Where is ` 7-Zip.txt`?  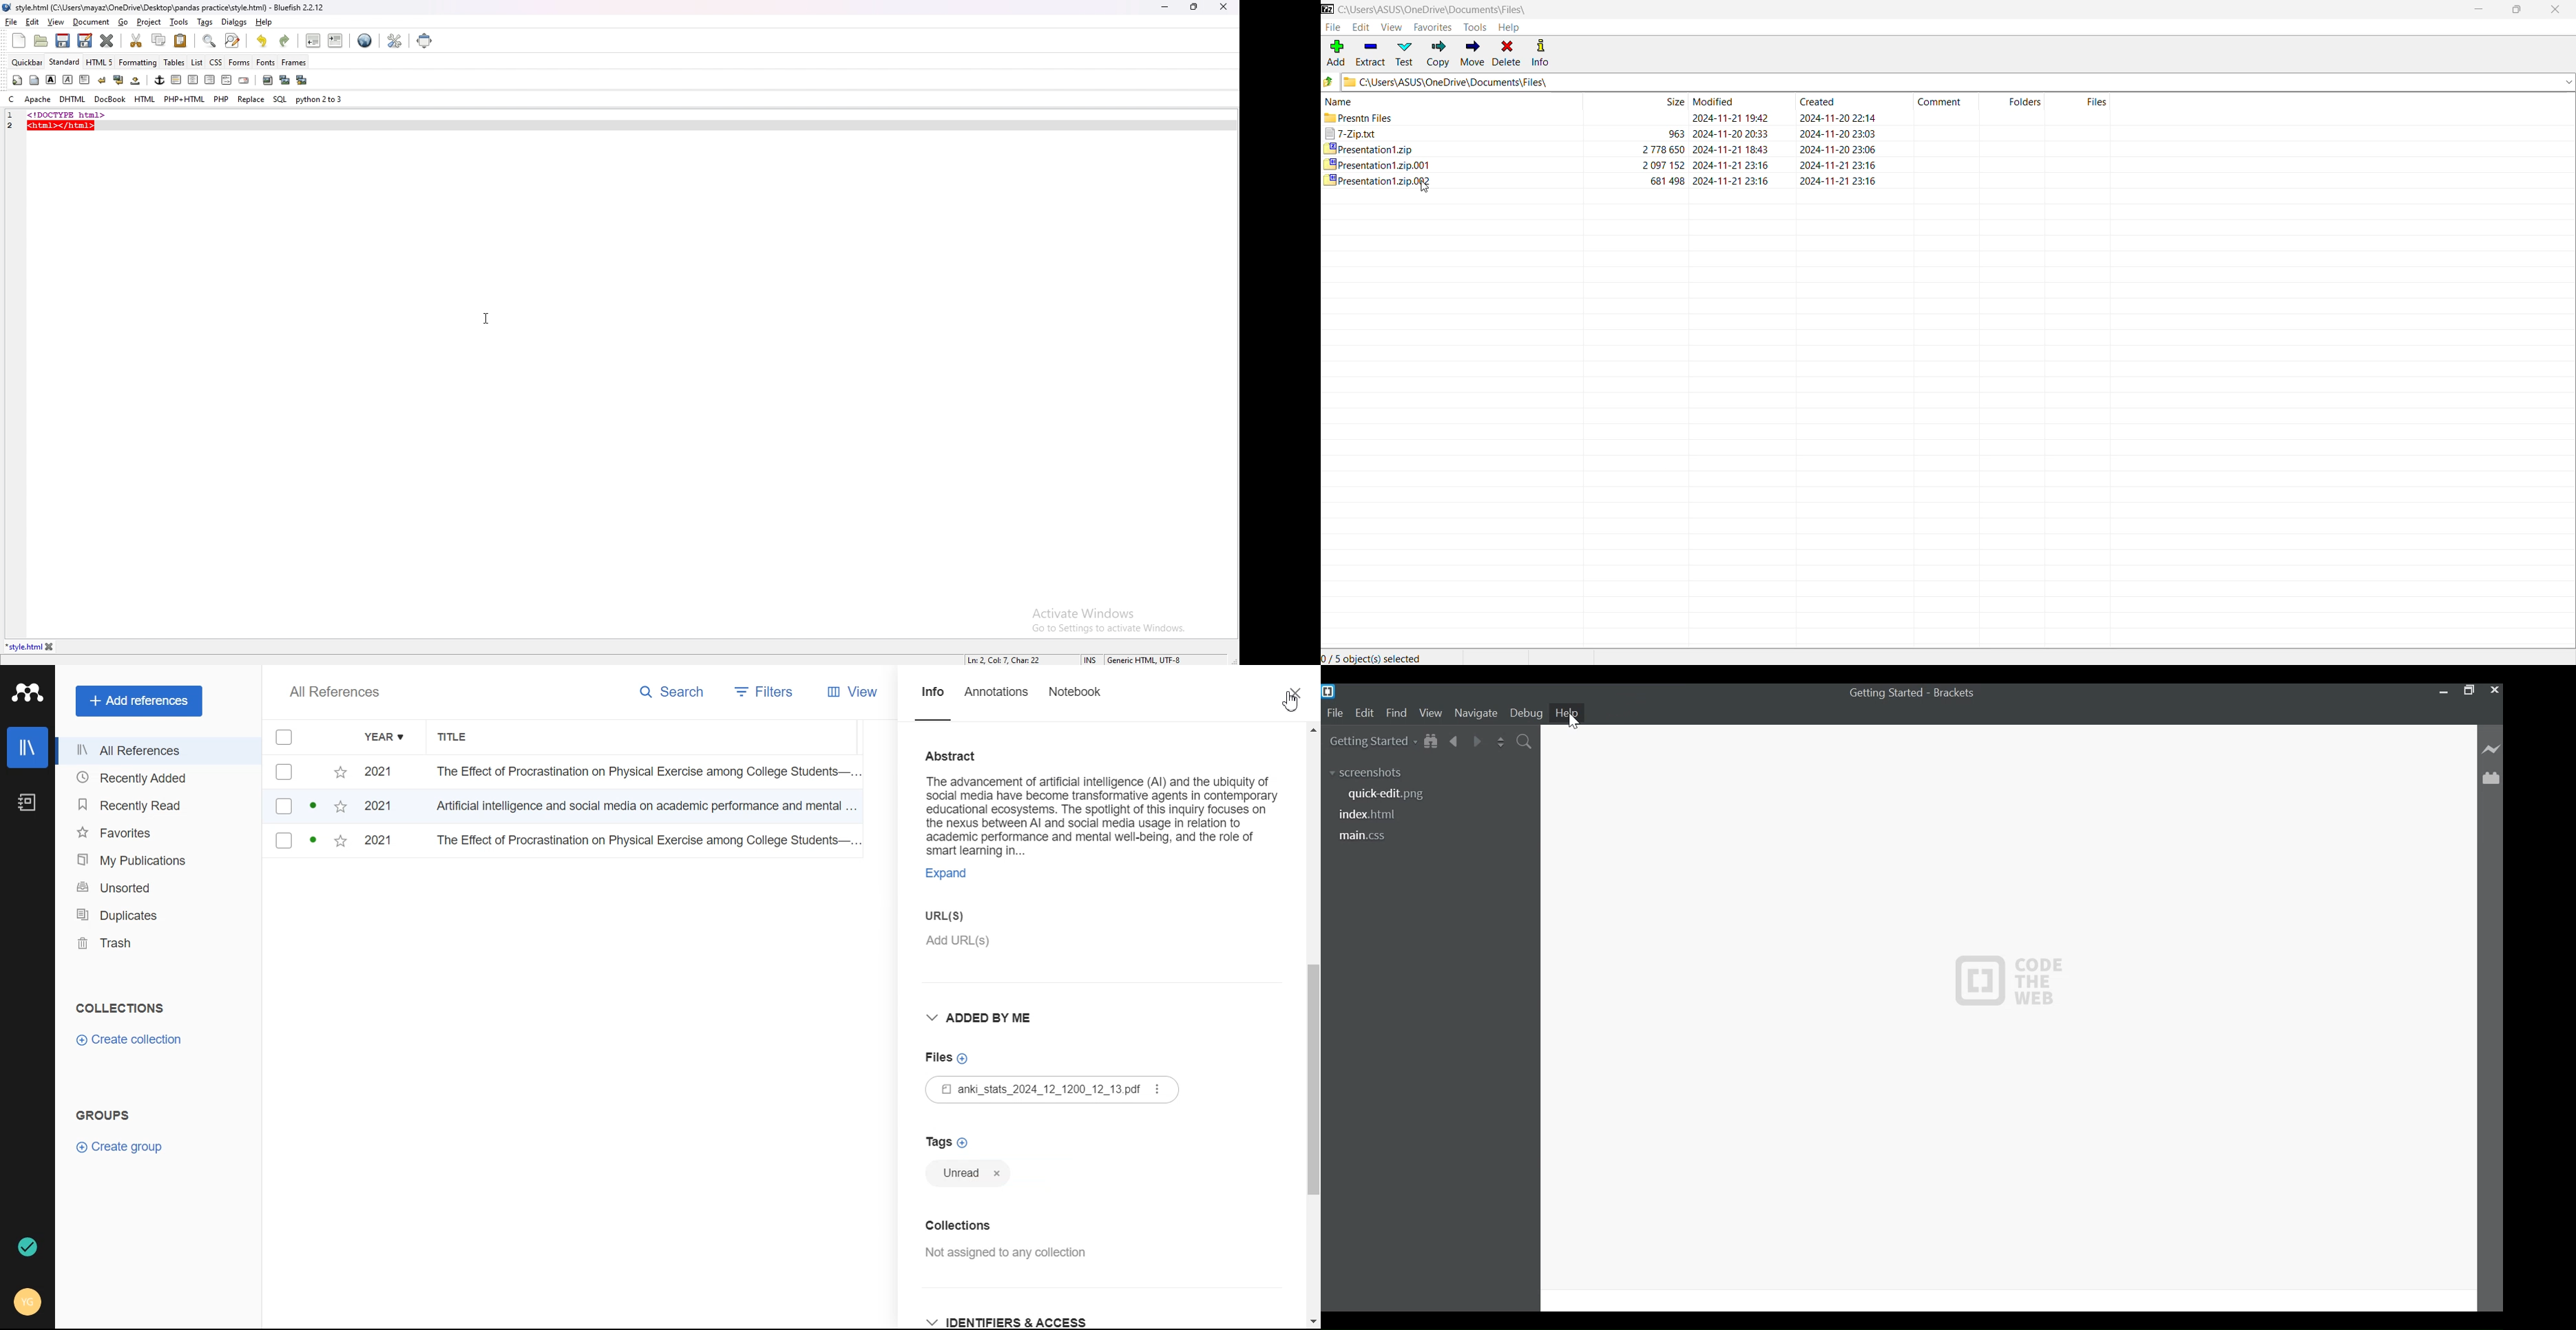  7-Zip.txt is located at coordinates (1351, 135).